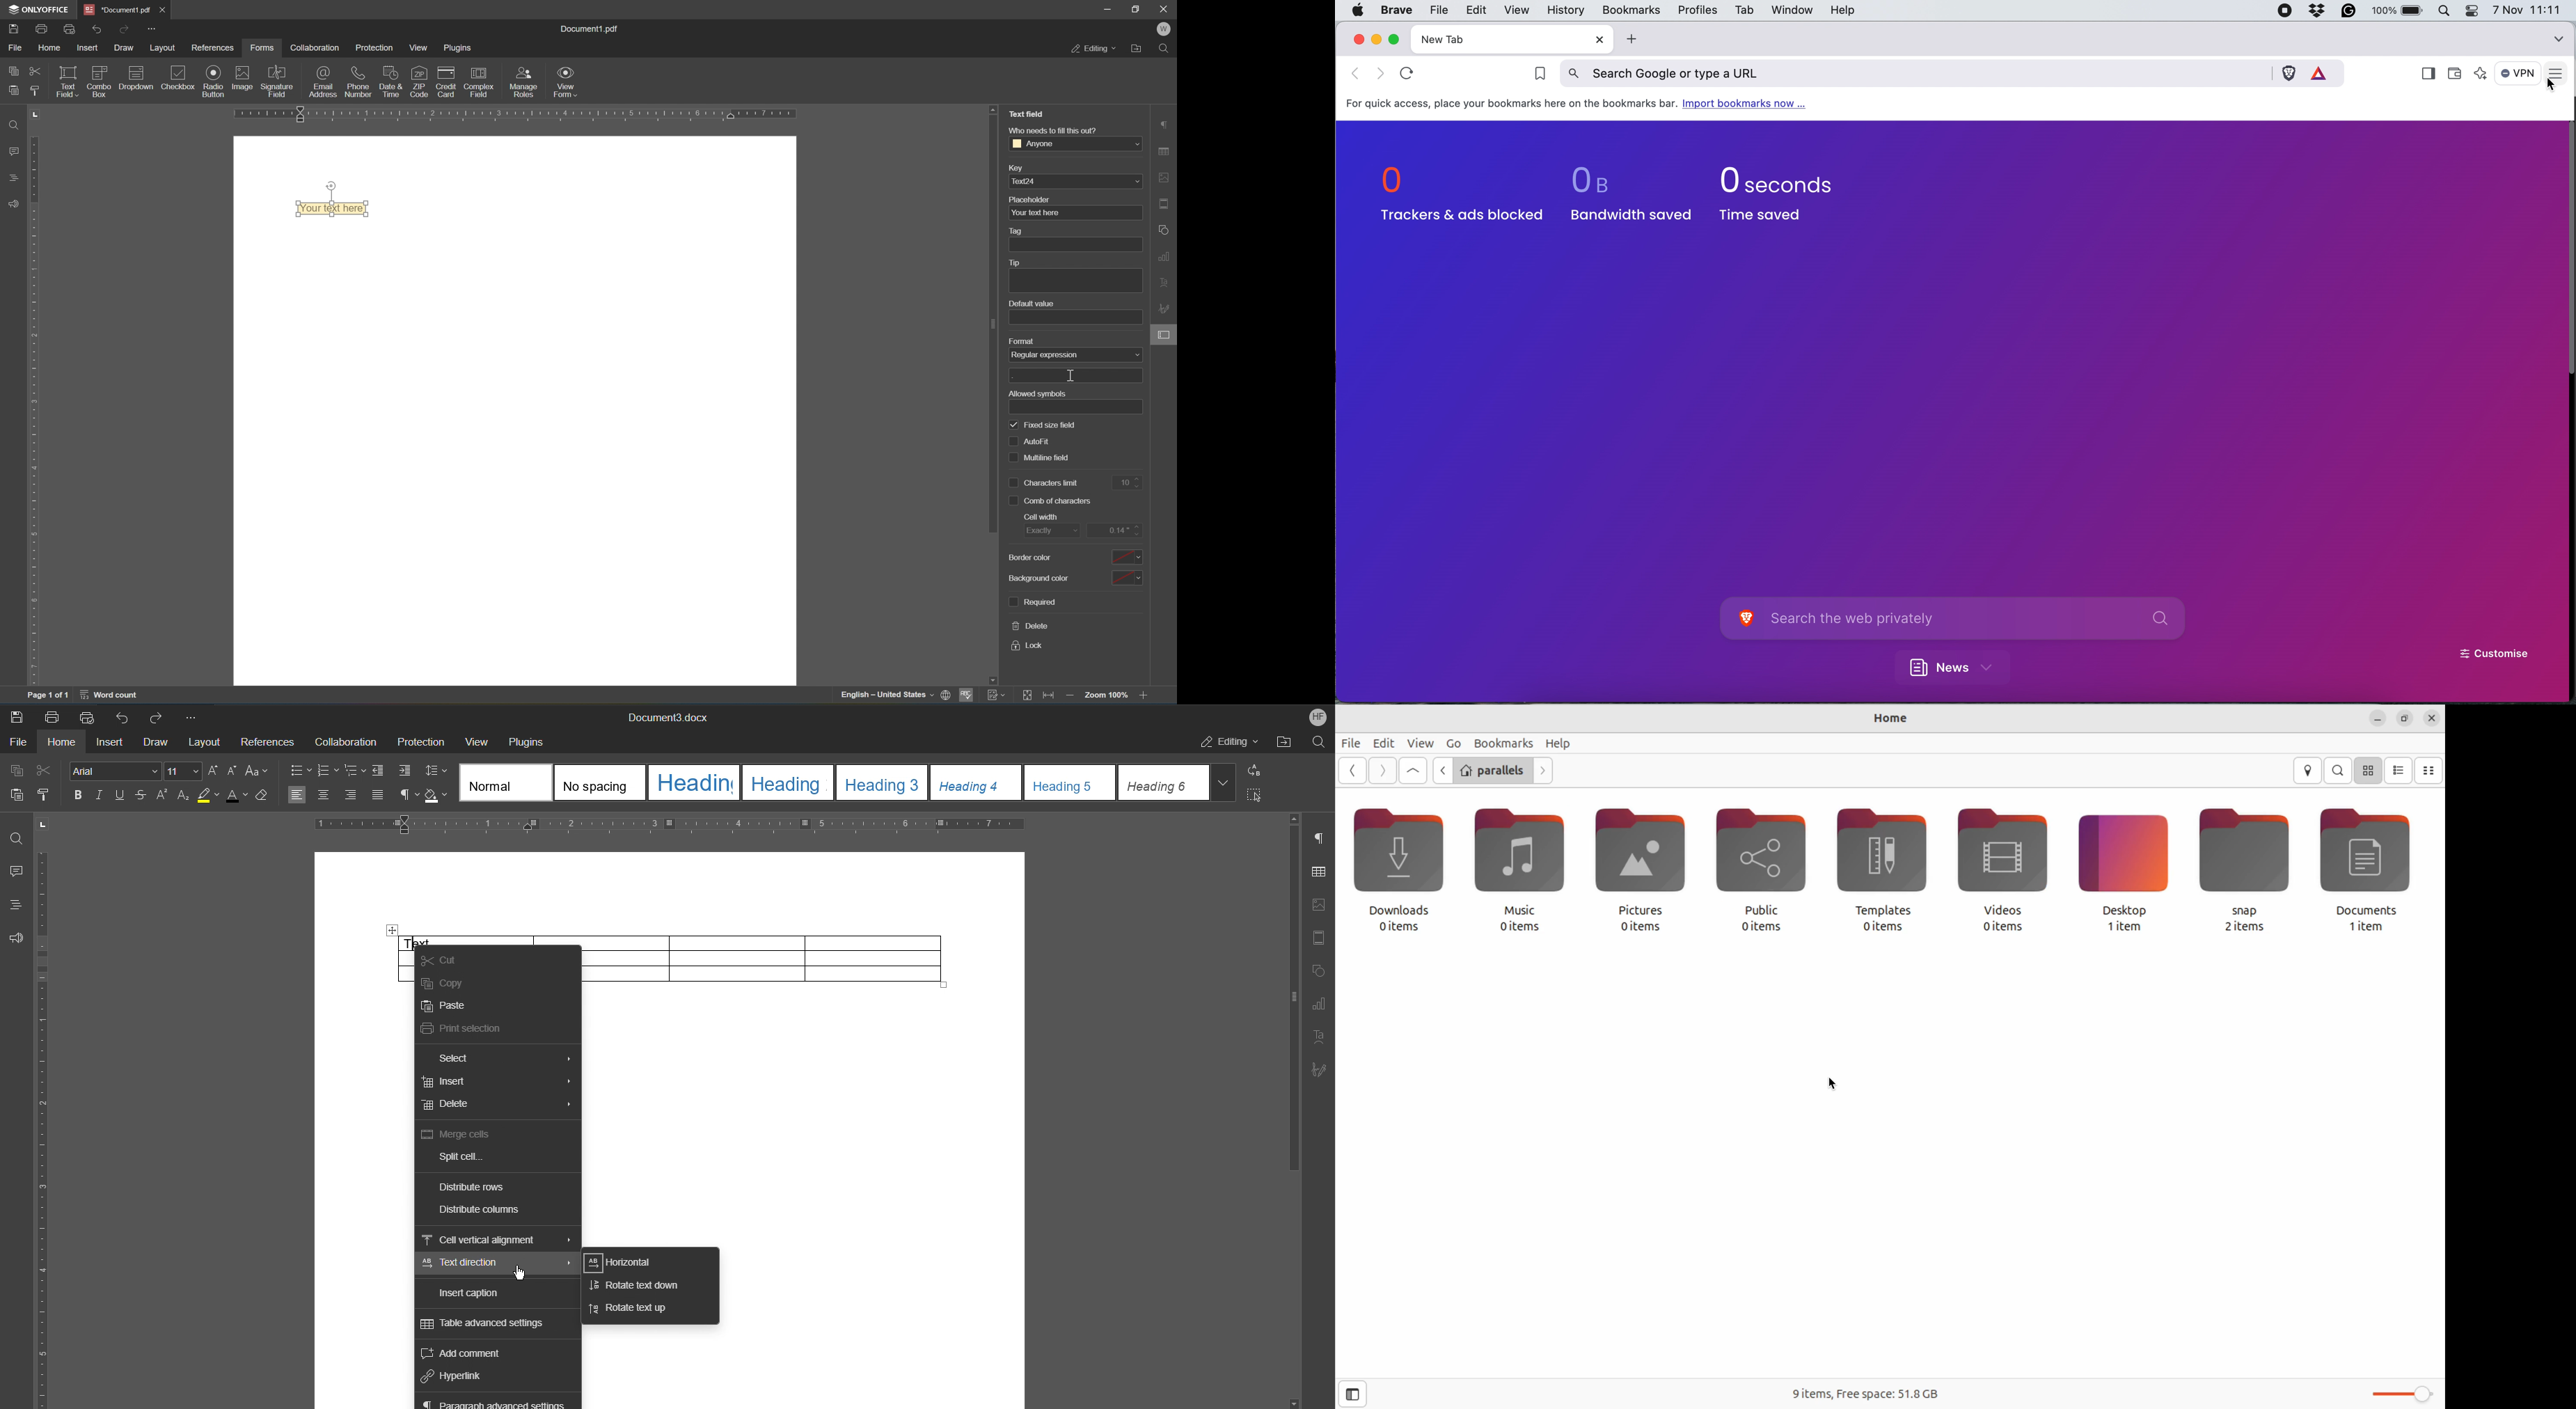 The width and height of the screenshot is (2576, 1428). I want to click on Plugins, so click(528, 740).